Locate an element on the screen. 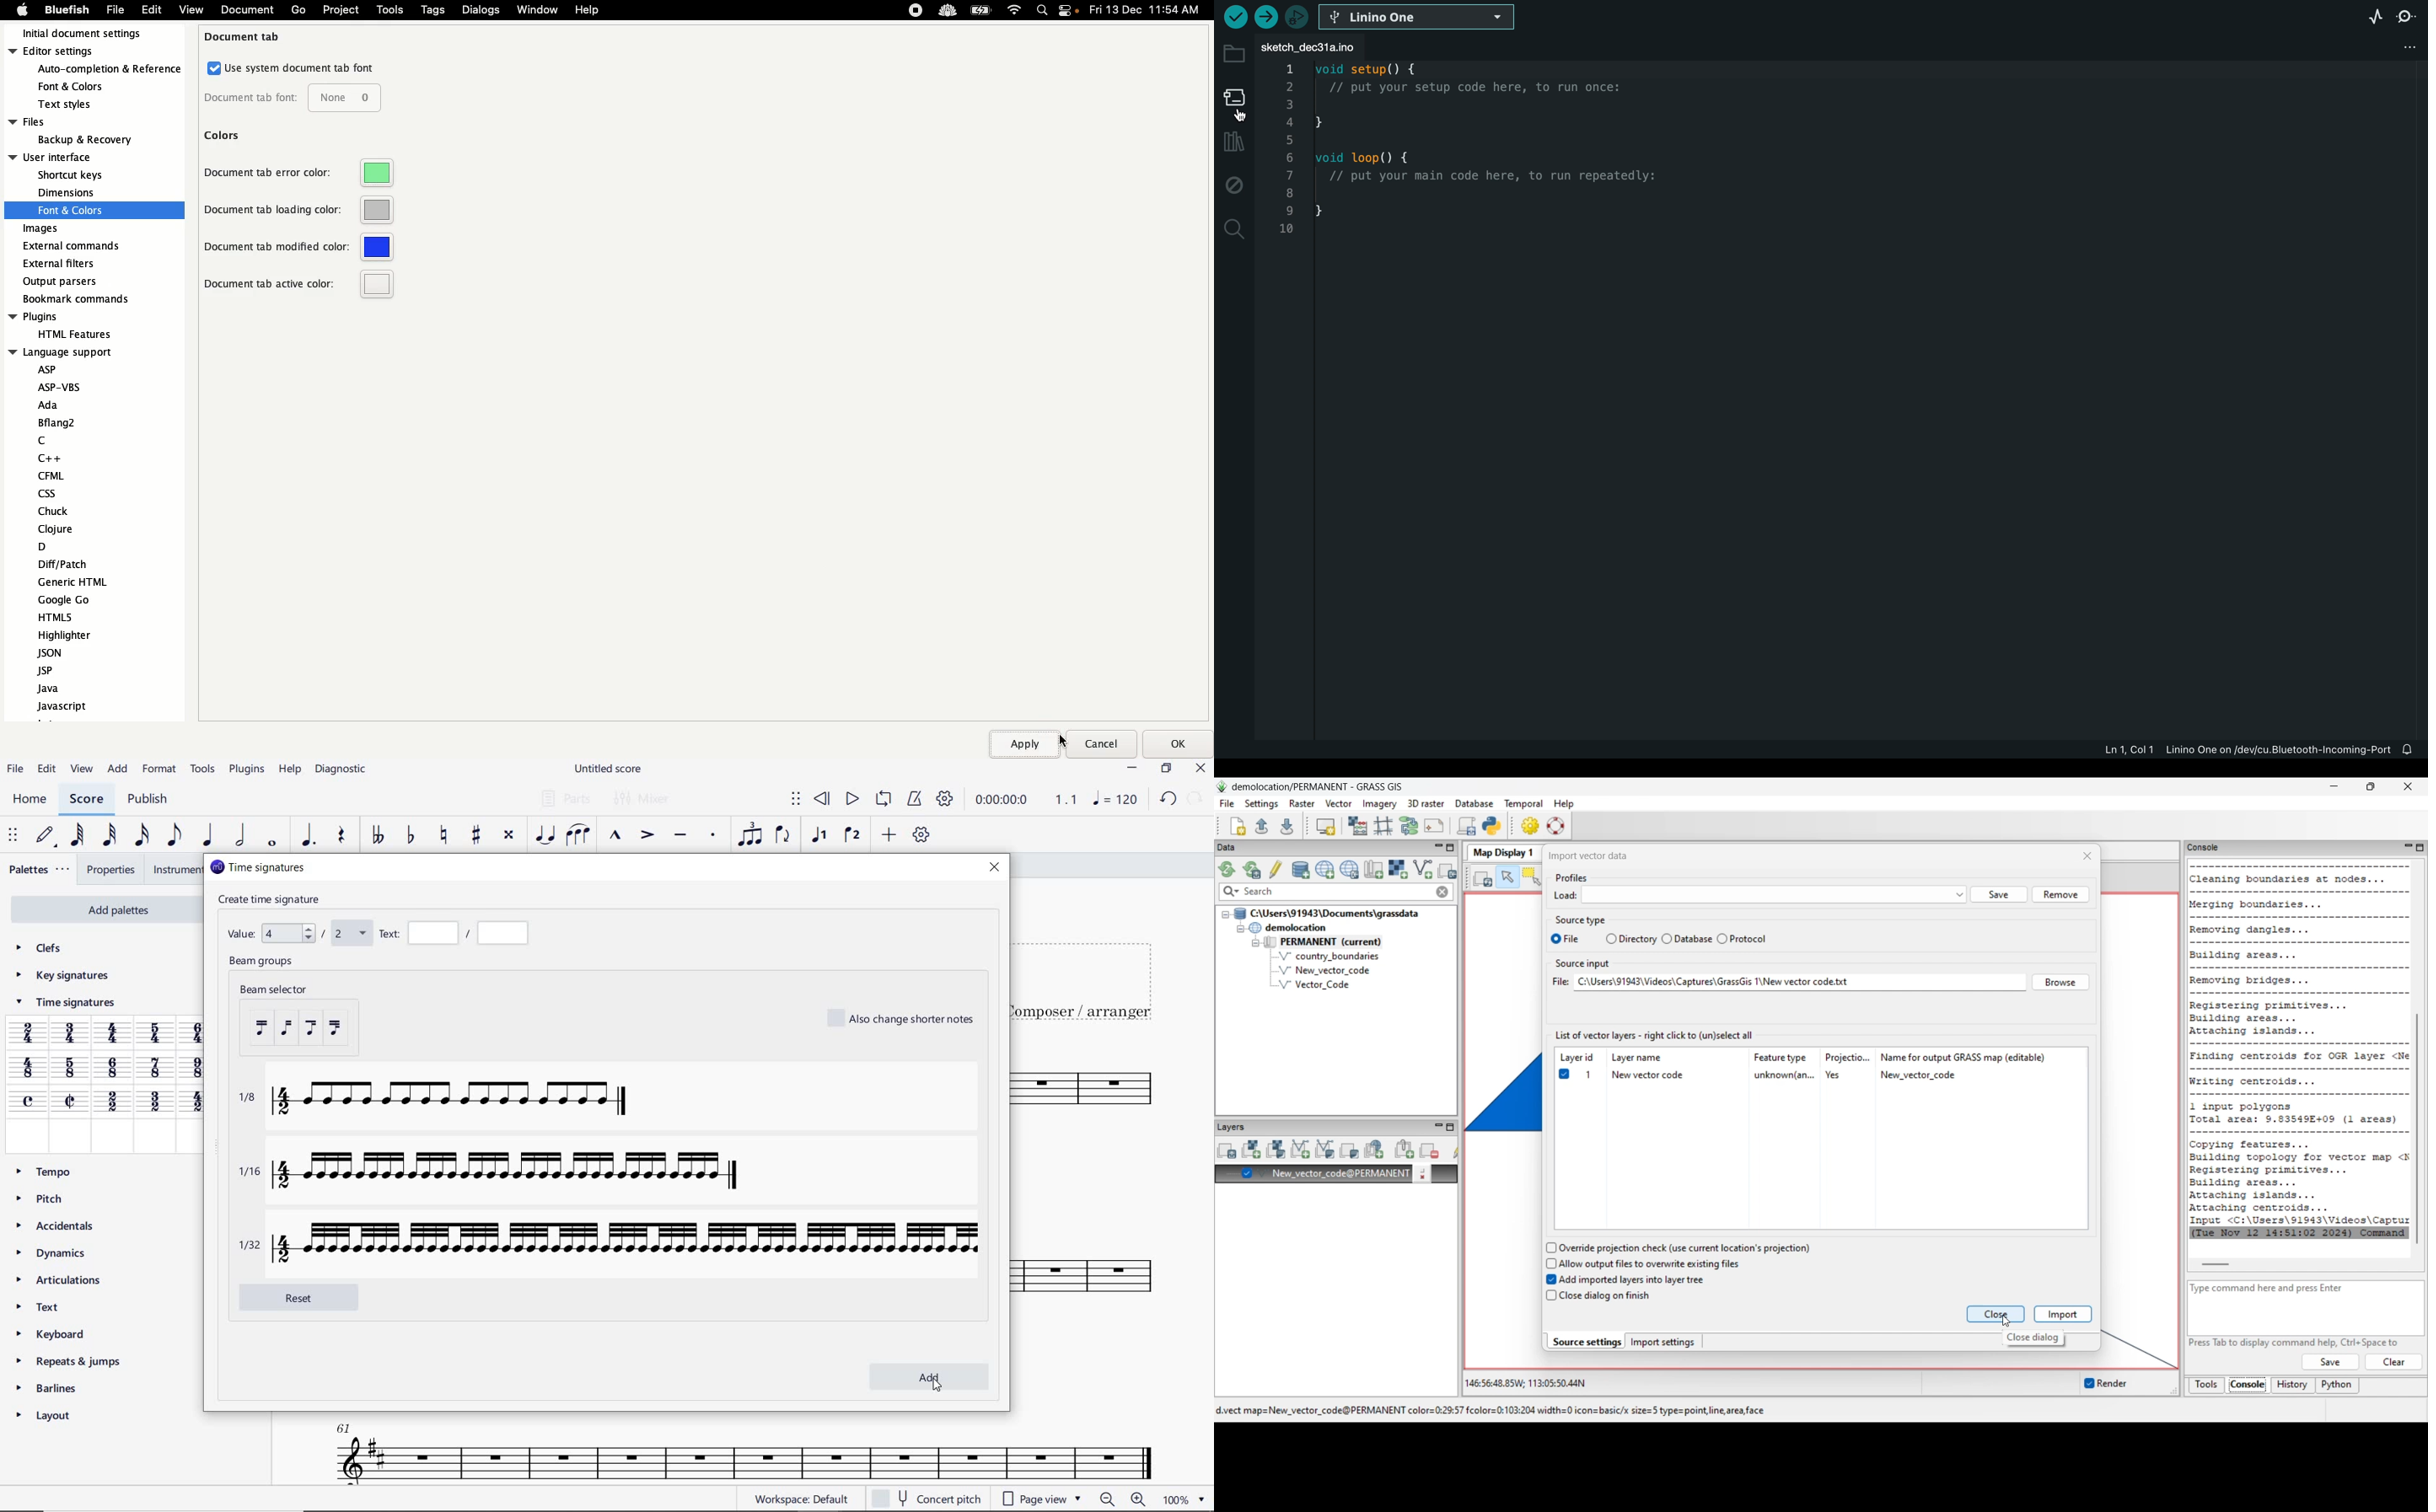  auto-completion & refrences is located at coordinates (110, 70).